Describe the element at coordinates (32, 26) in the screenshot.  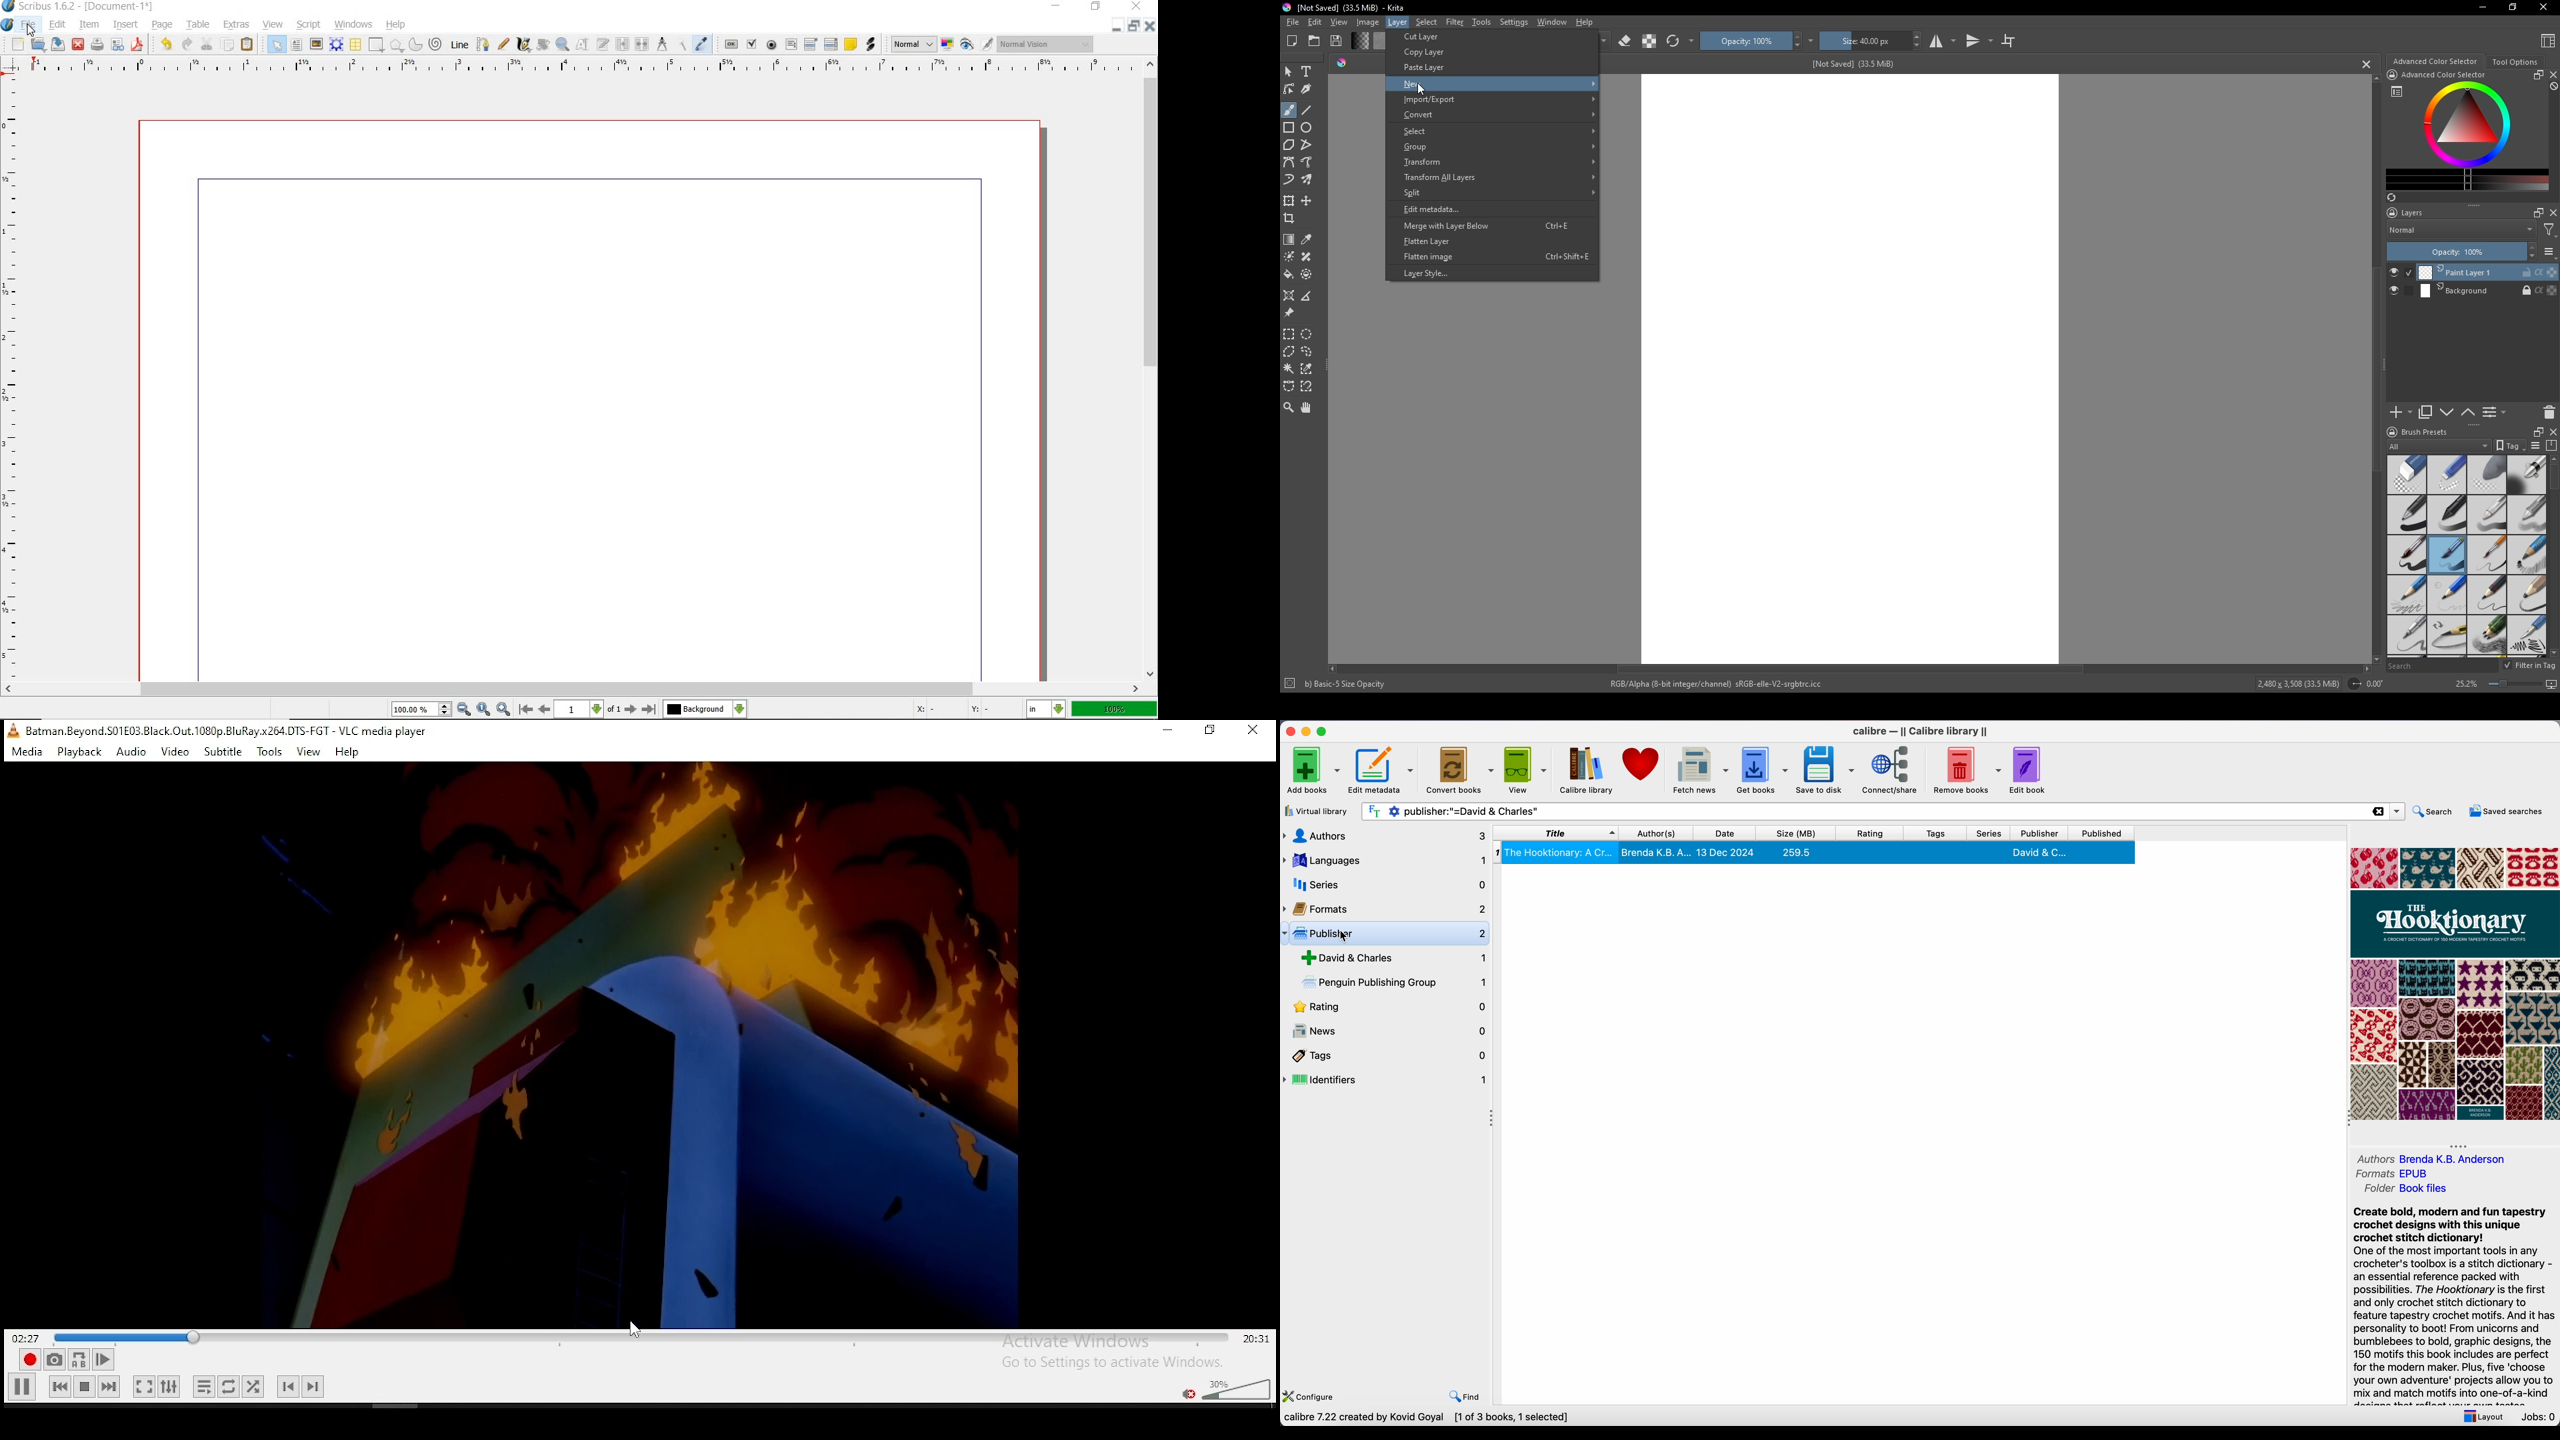
I see `file` at that location.